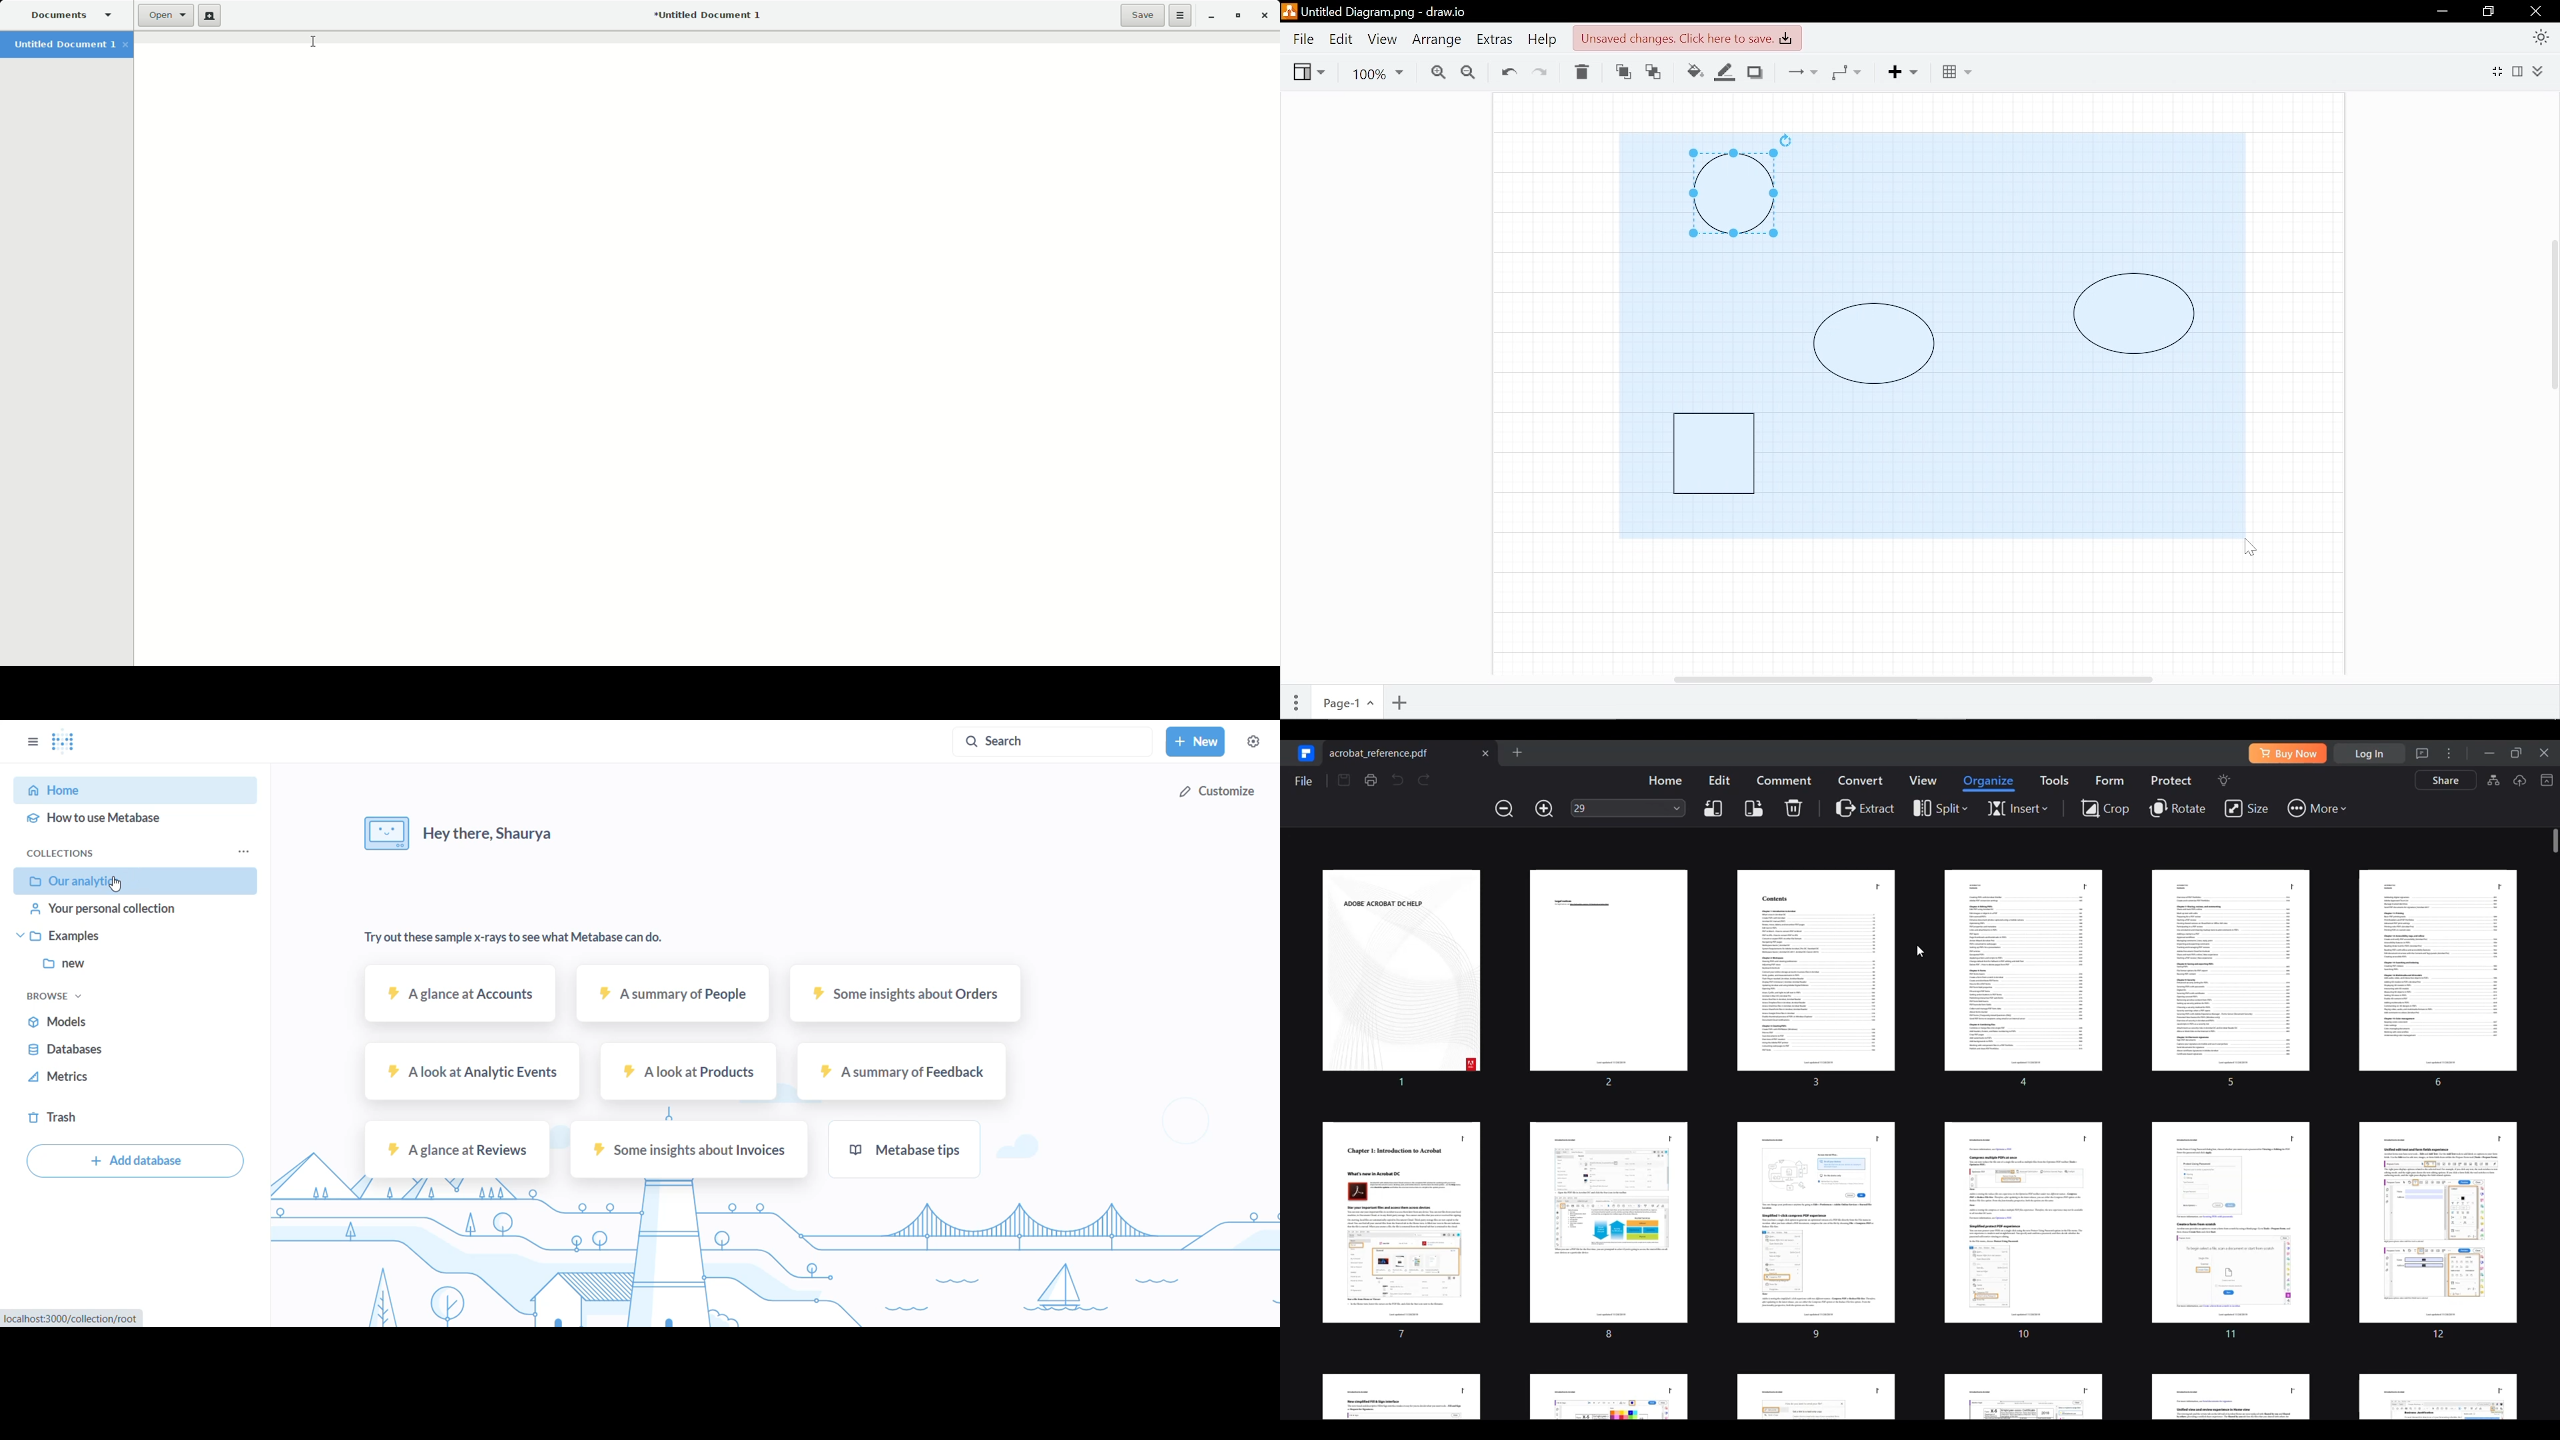  Describe the element at coordinates (1956, 72) in the screenshot. I see `Table` at that location.